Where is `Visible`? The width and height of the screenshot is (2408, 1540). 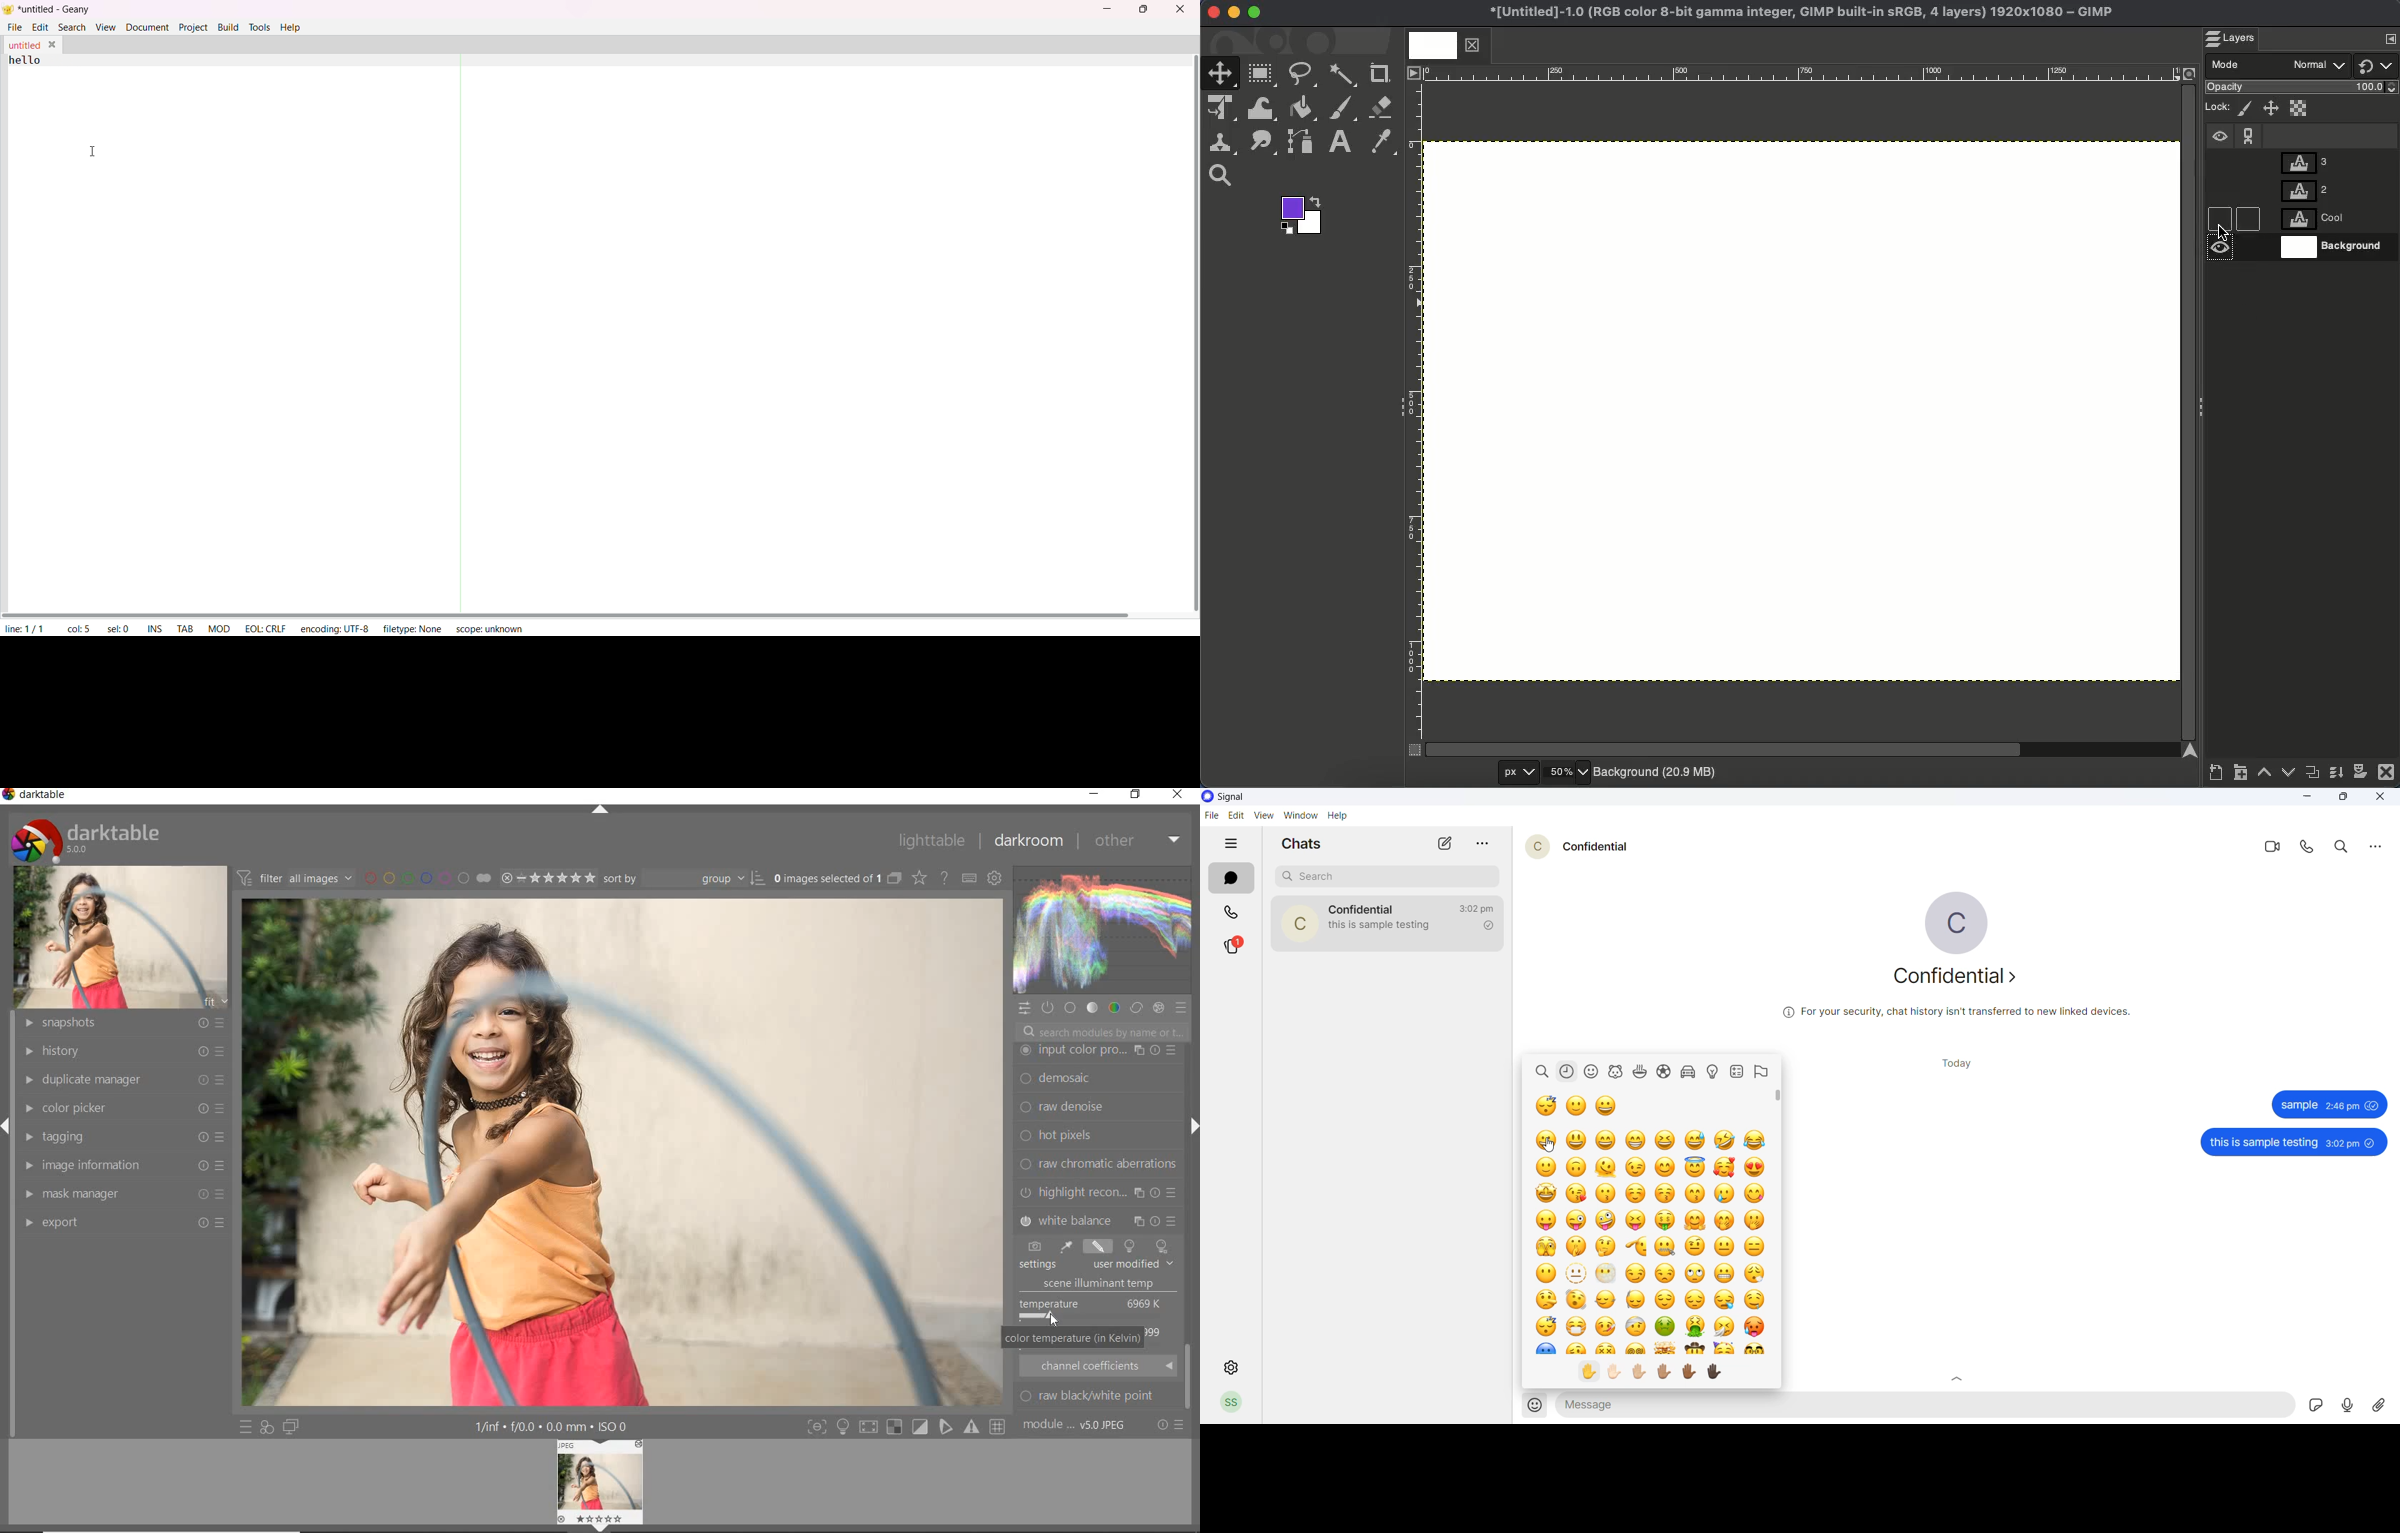 Visible is located at coordinates (2220, 251).